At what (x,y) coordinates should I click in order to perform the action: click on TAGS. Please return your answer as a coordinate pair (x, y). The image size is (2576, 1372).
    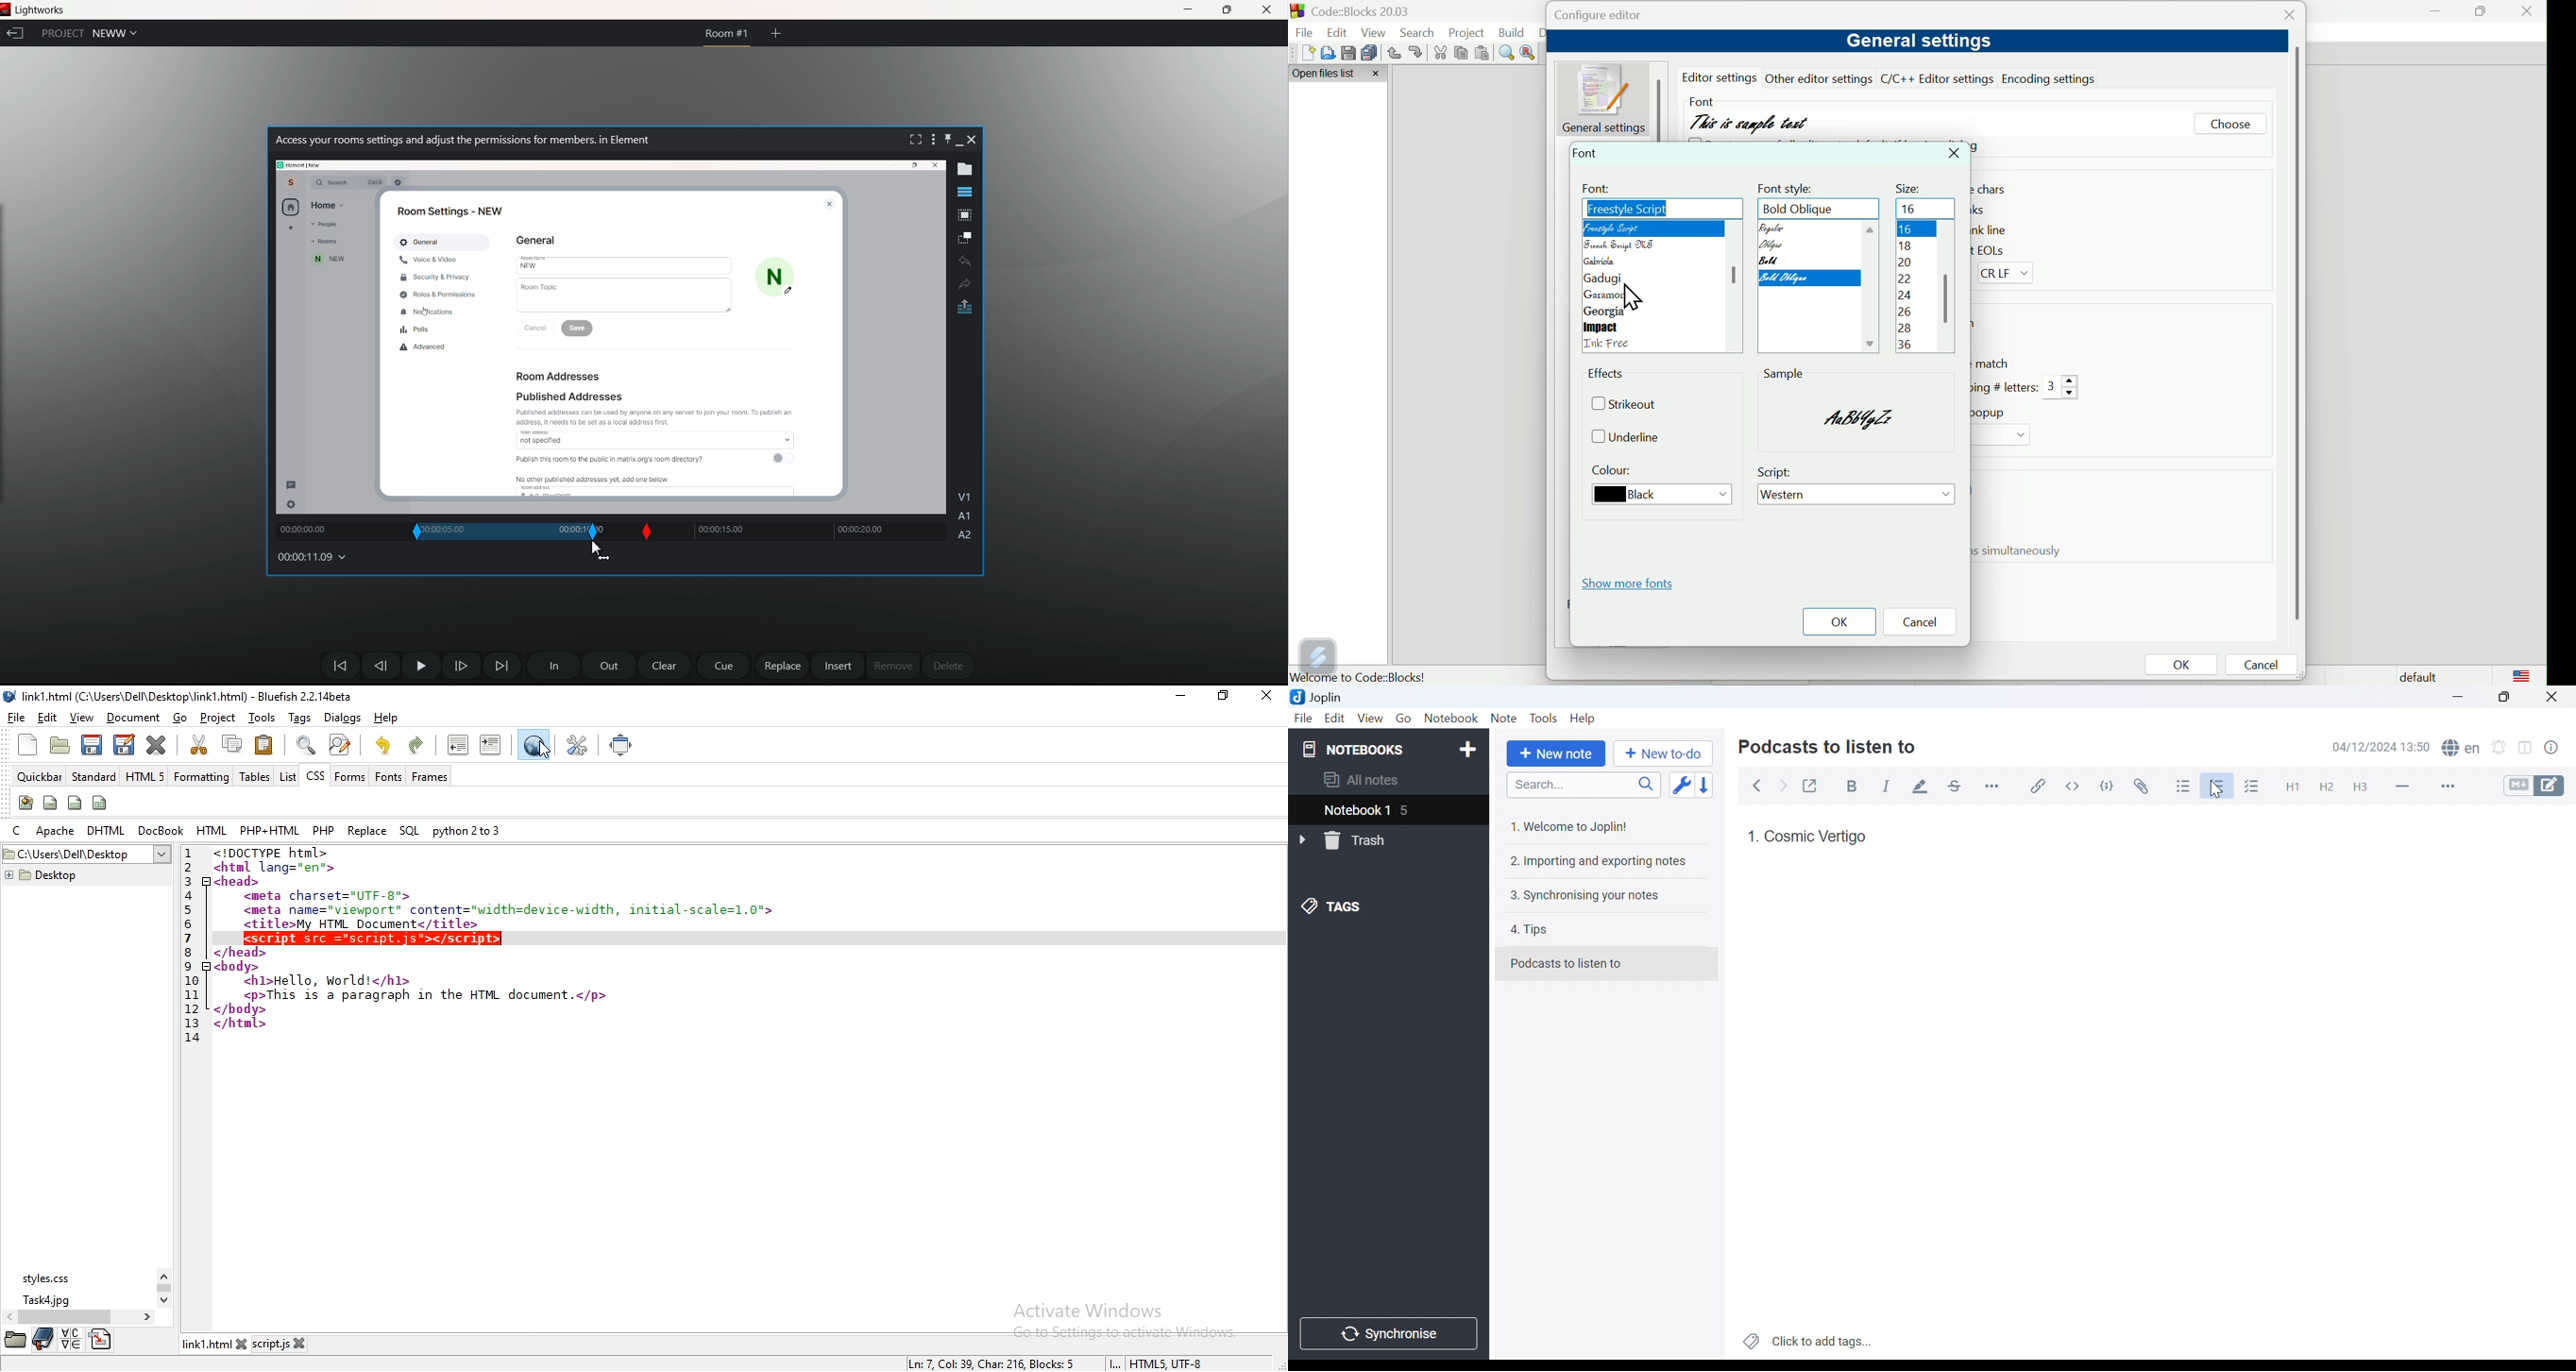
    Looking at the image, I should click on (1333, 909).